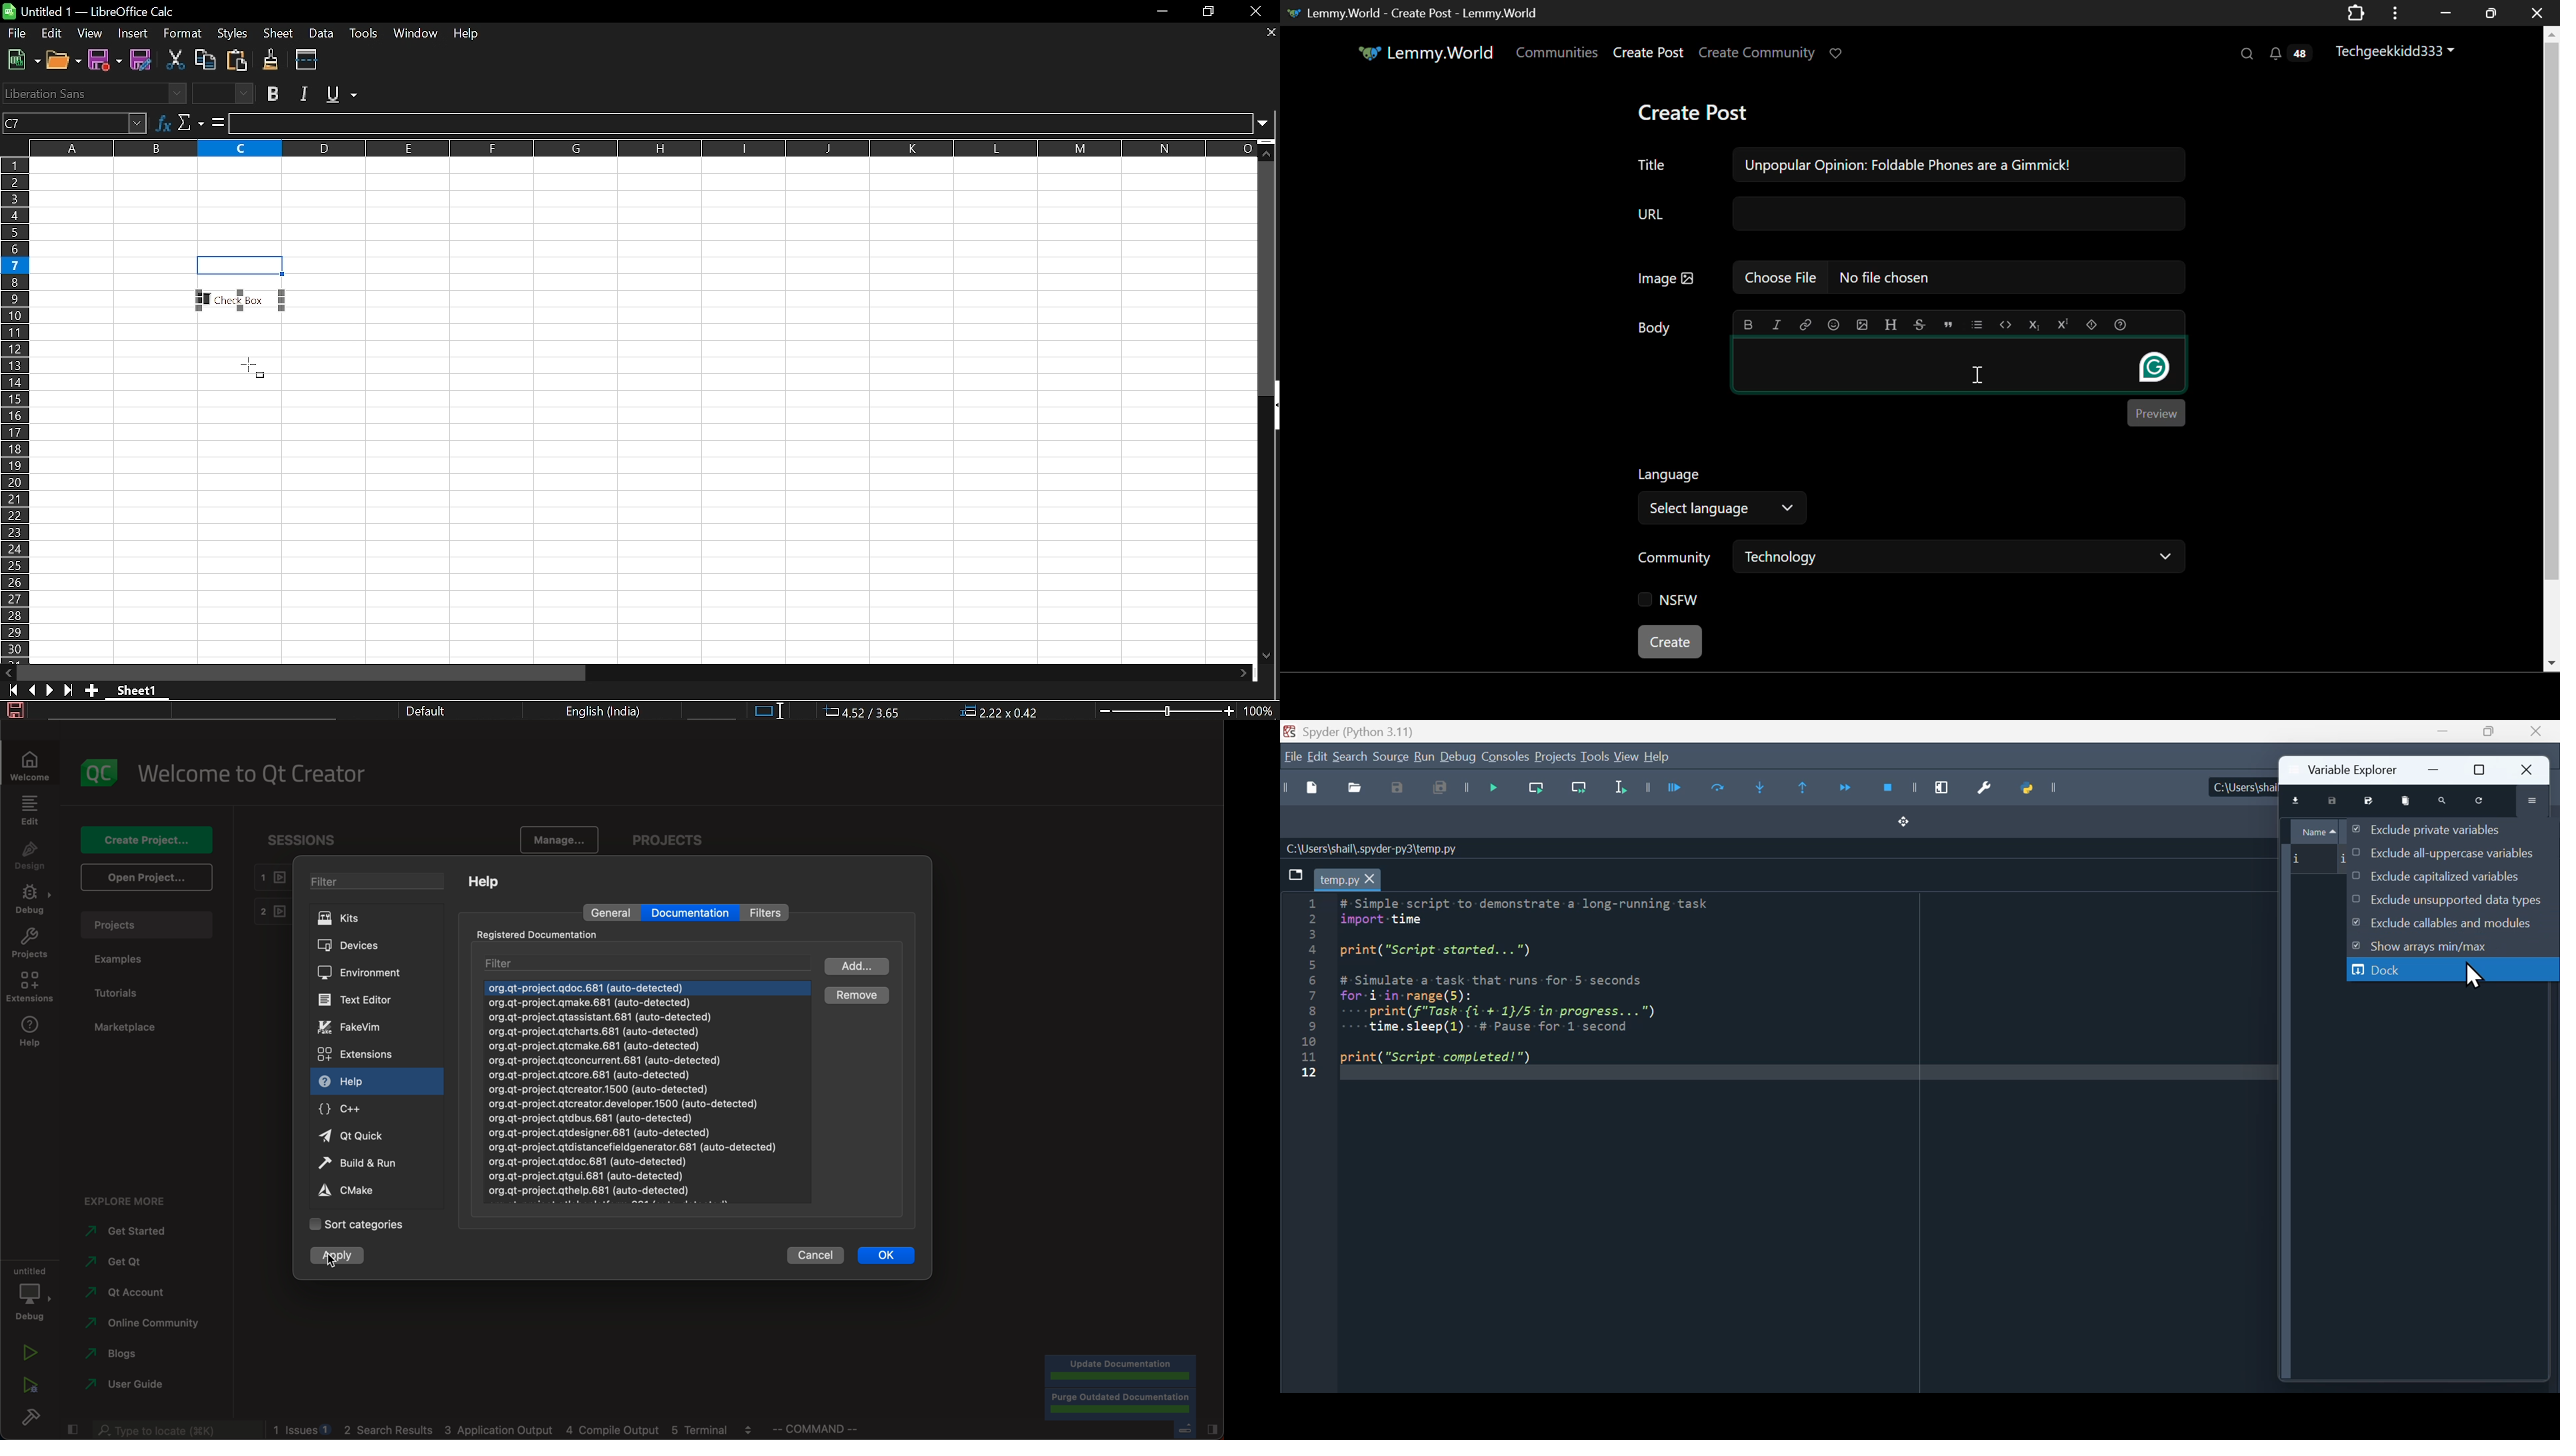 The height and width of the screenshot is (1456, 2576). I want to click on run file, so click(1661, 787).